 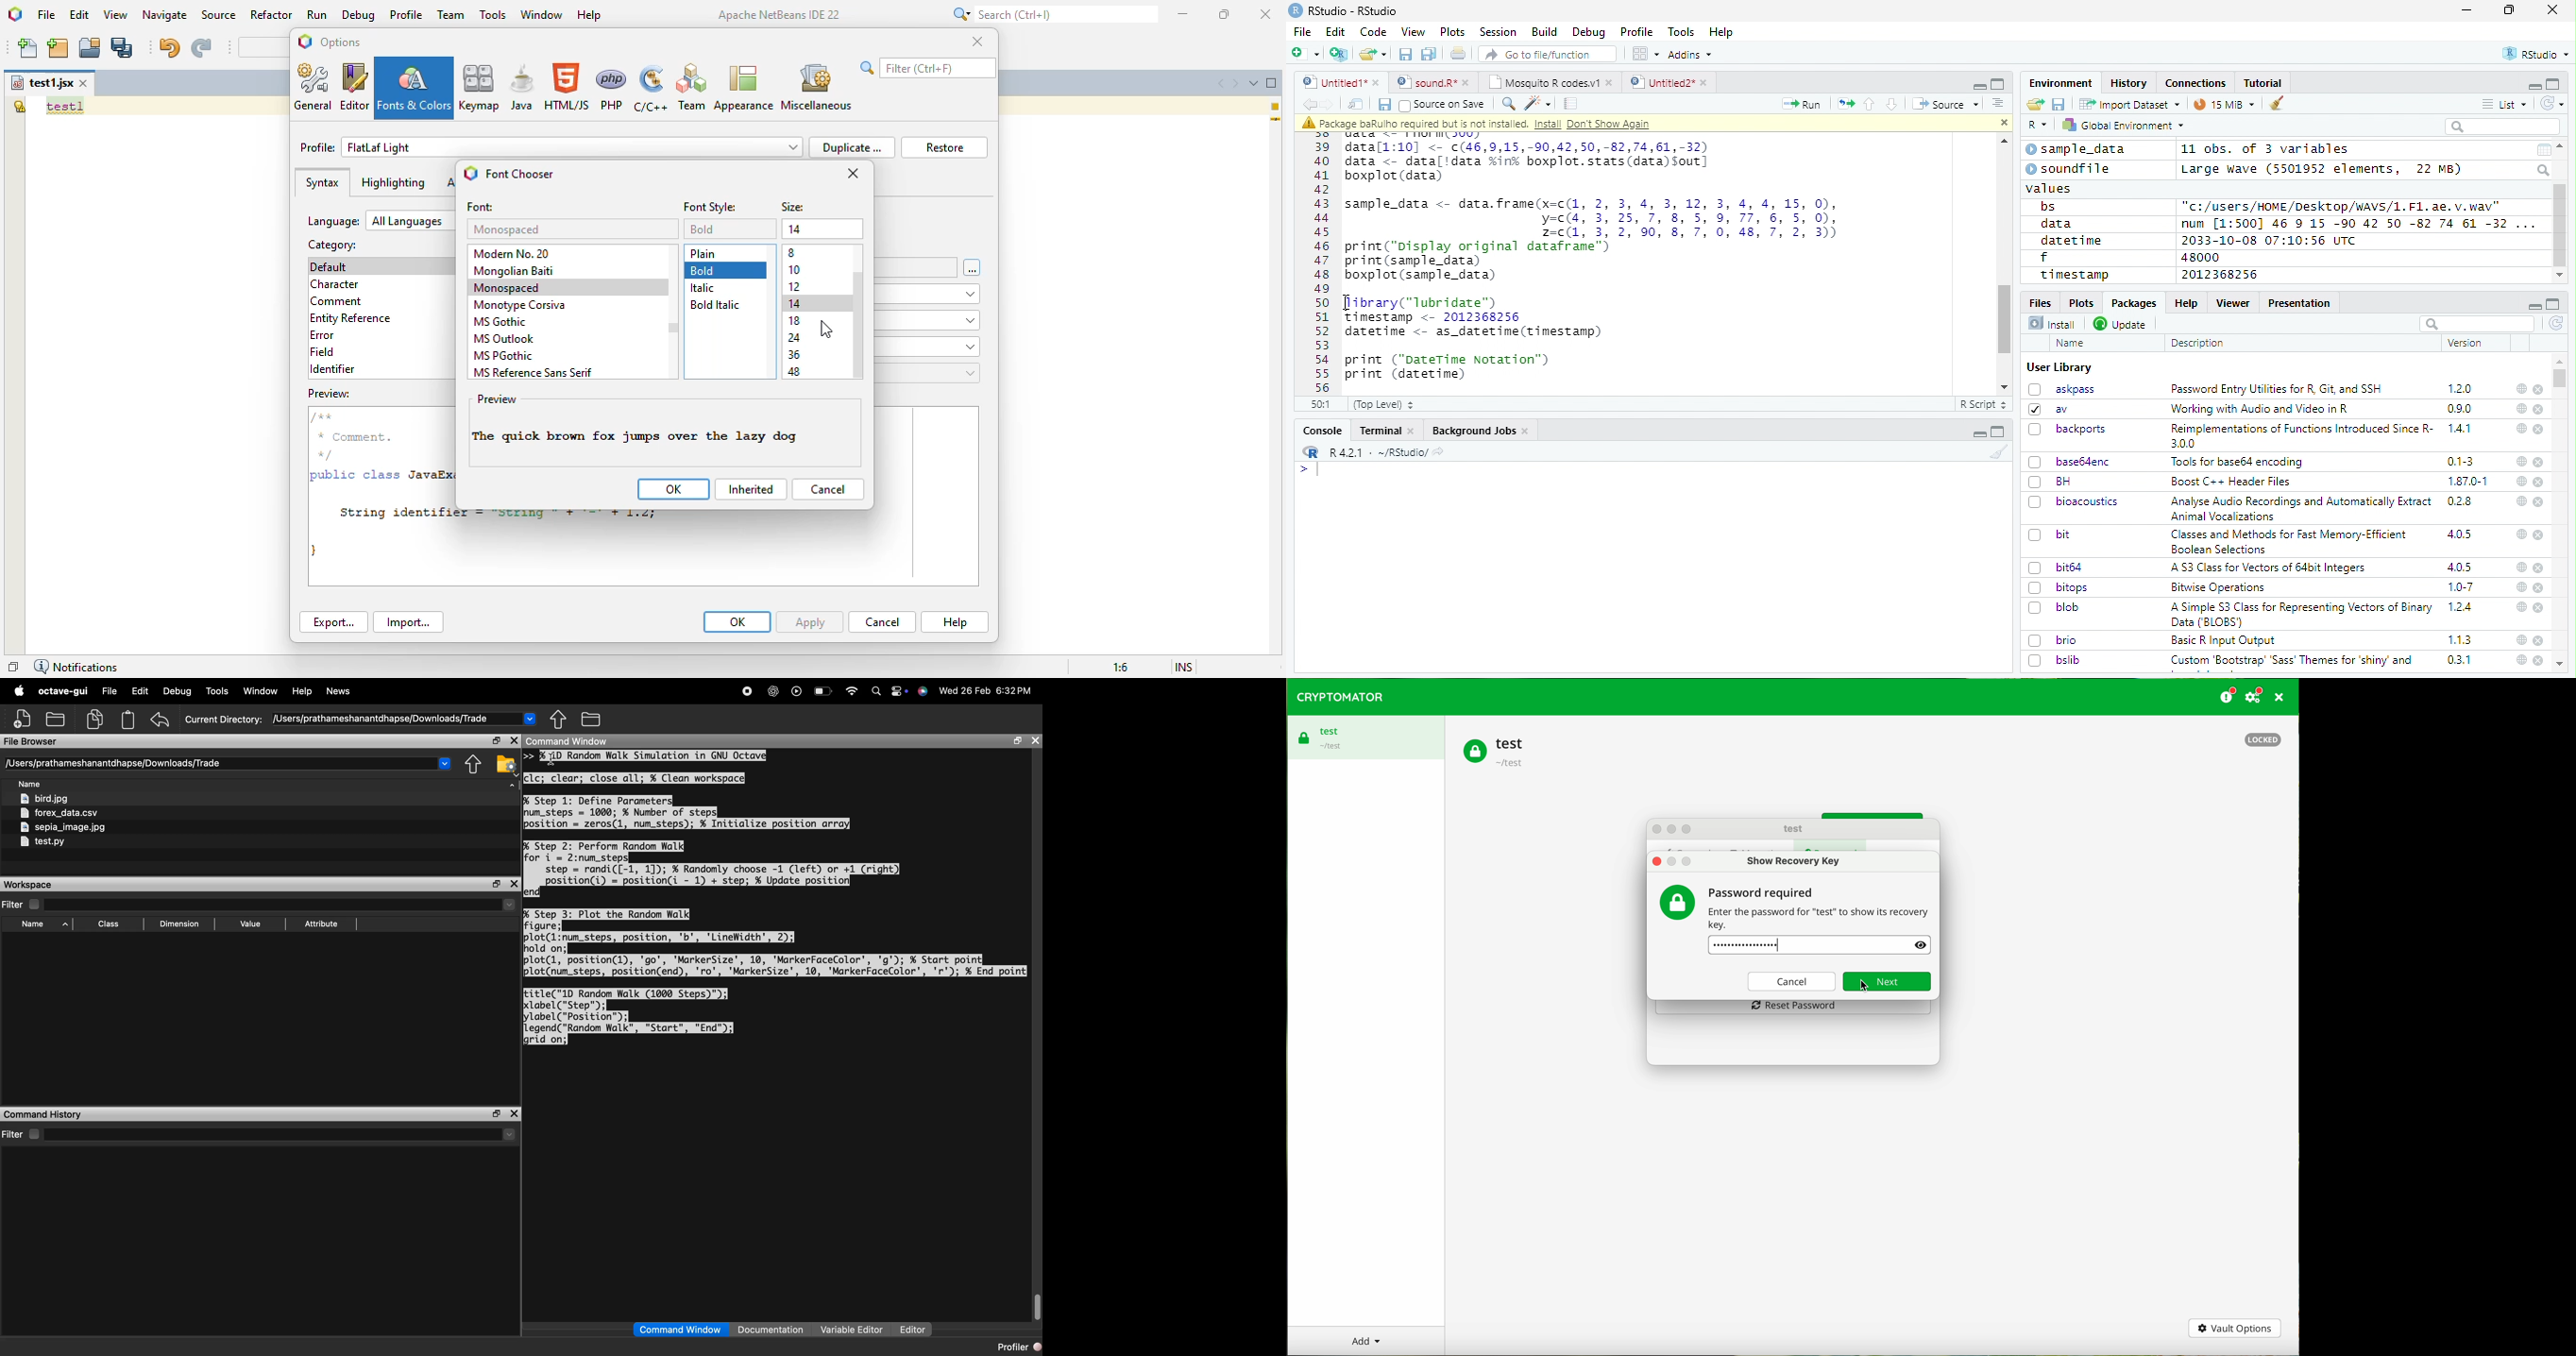 I want to click on scroll down, so click(x=2559, y=276).